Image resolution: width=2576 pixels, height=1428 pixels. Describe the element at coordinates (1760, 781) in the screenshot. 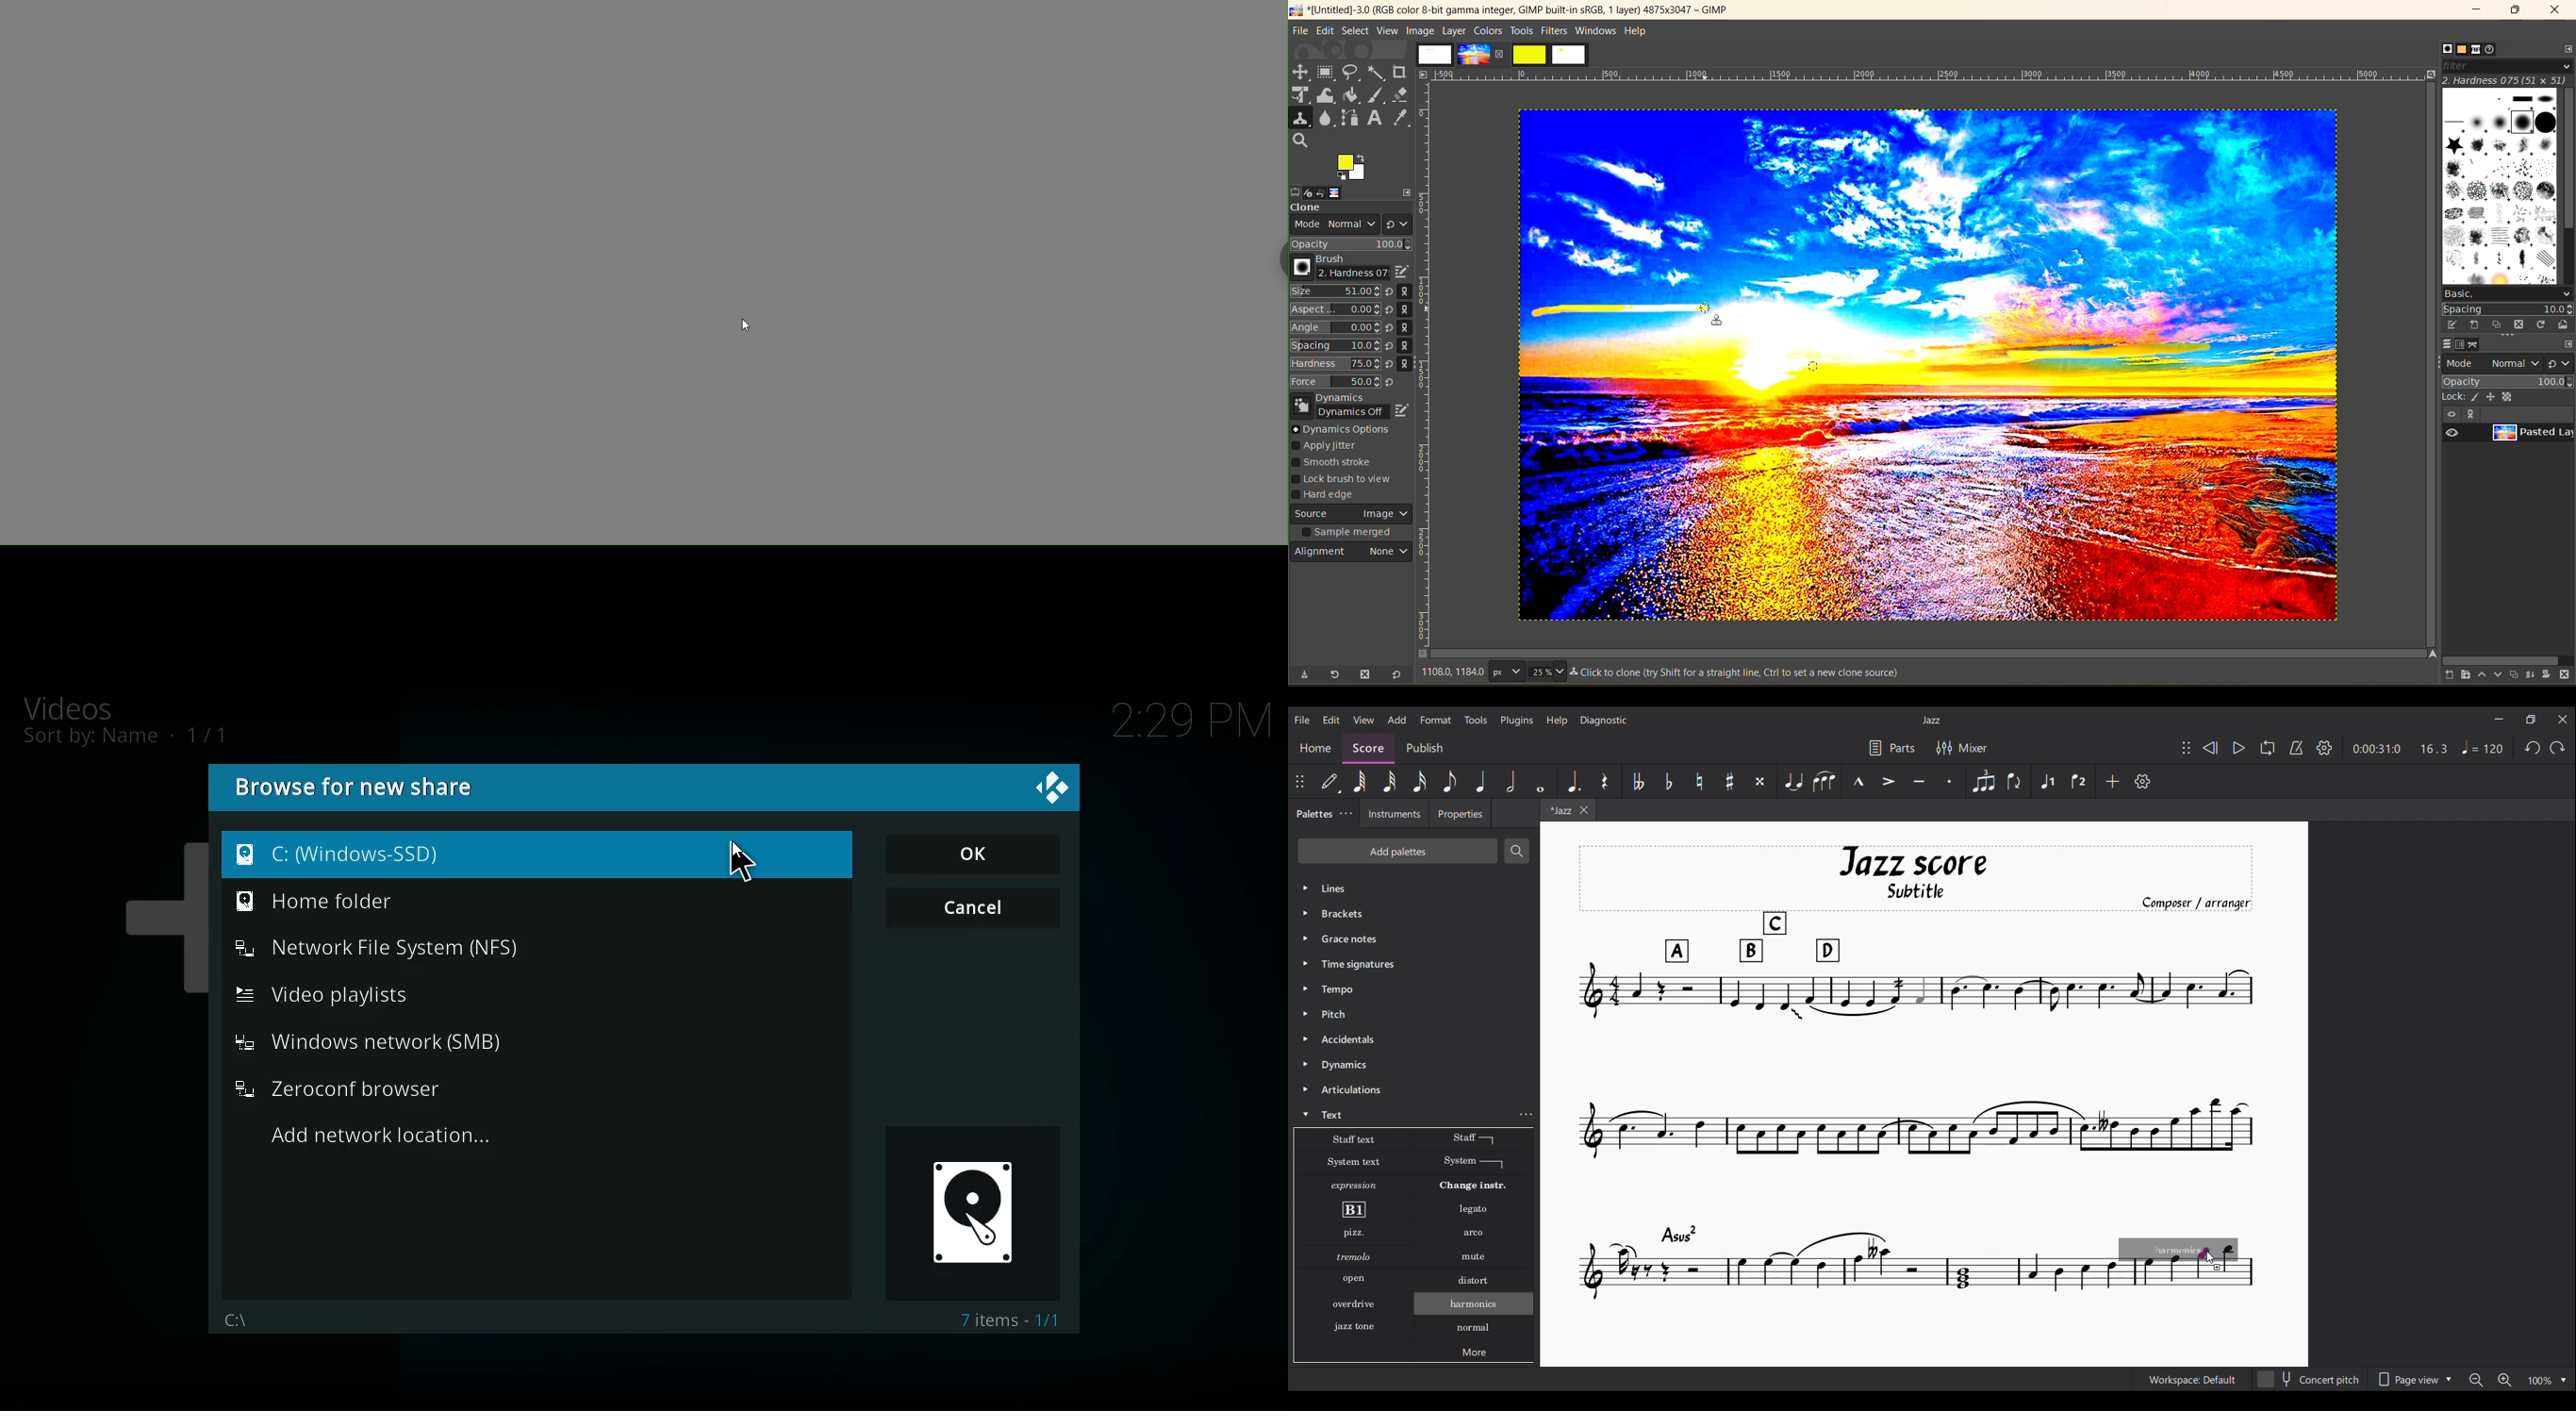

I see `Toggle double sharp` at that location.